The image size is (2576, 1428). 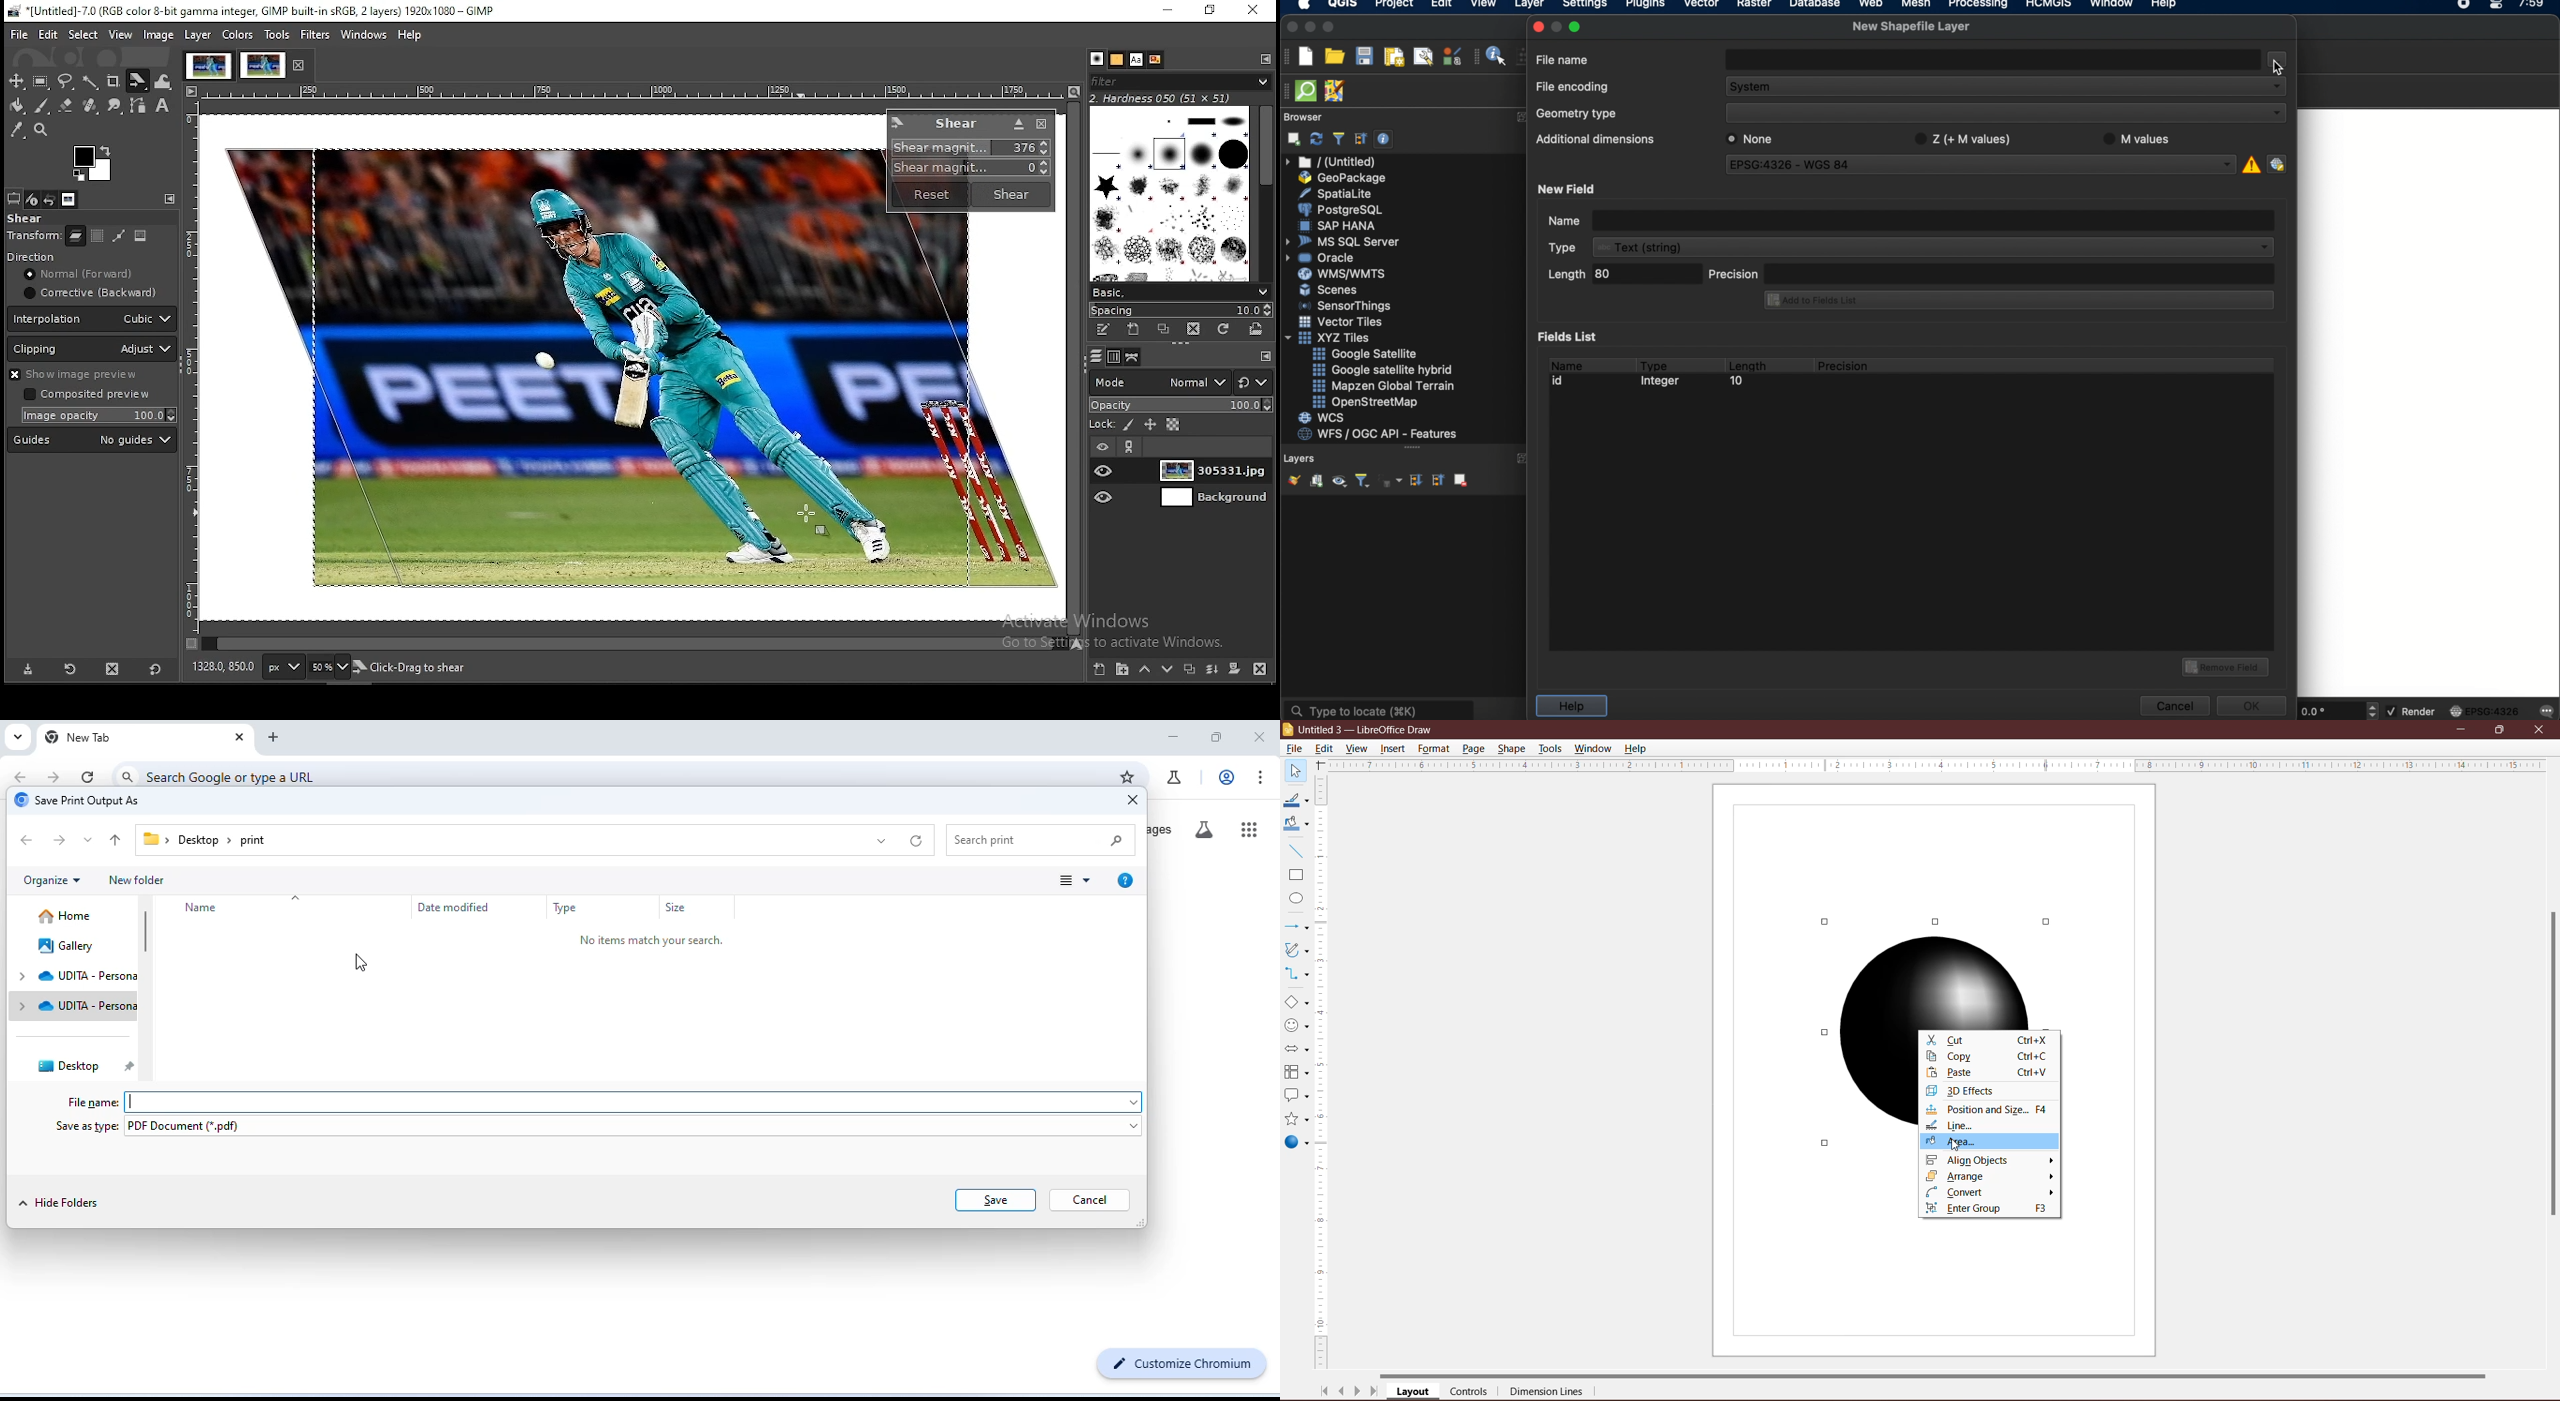 What do you see at coordinates (2545, 712) in the screenshot?
I see `messages` at bounding box center [2545, 712].